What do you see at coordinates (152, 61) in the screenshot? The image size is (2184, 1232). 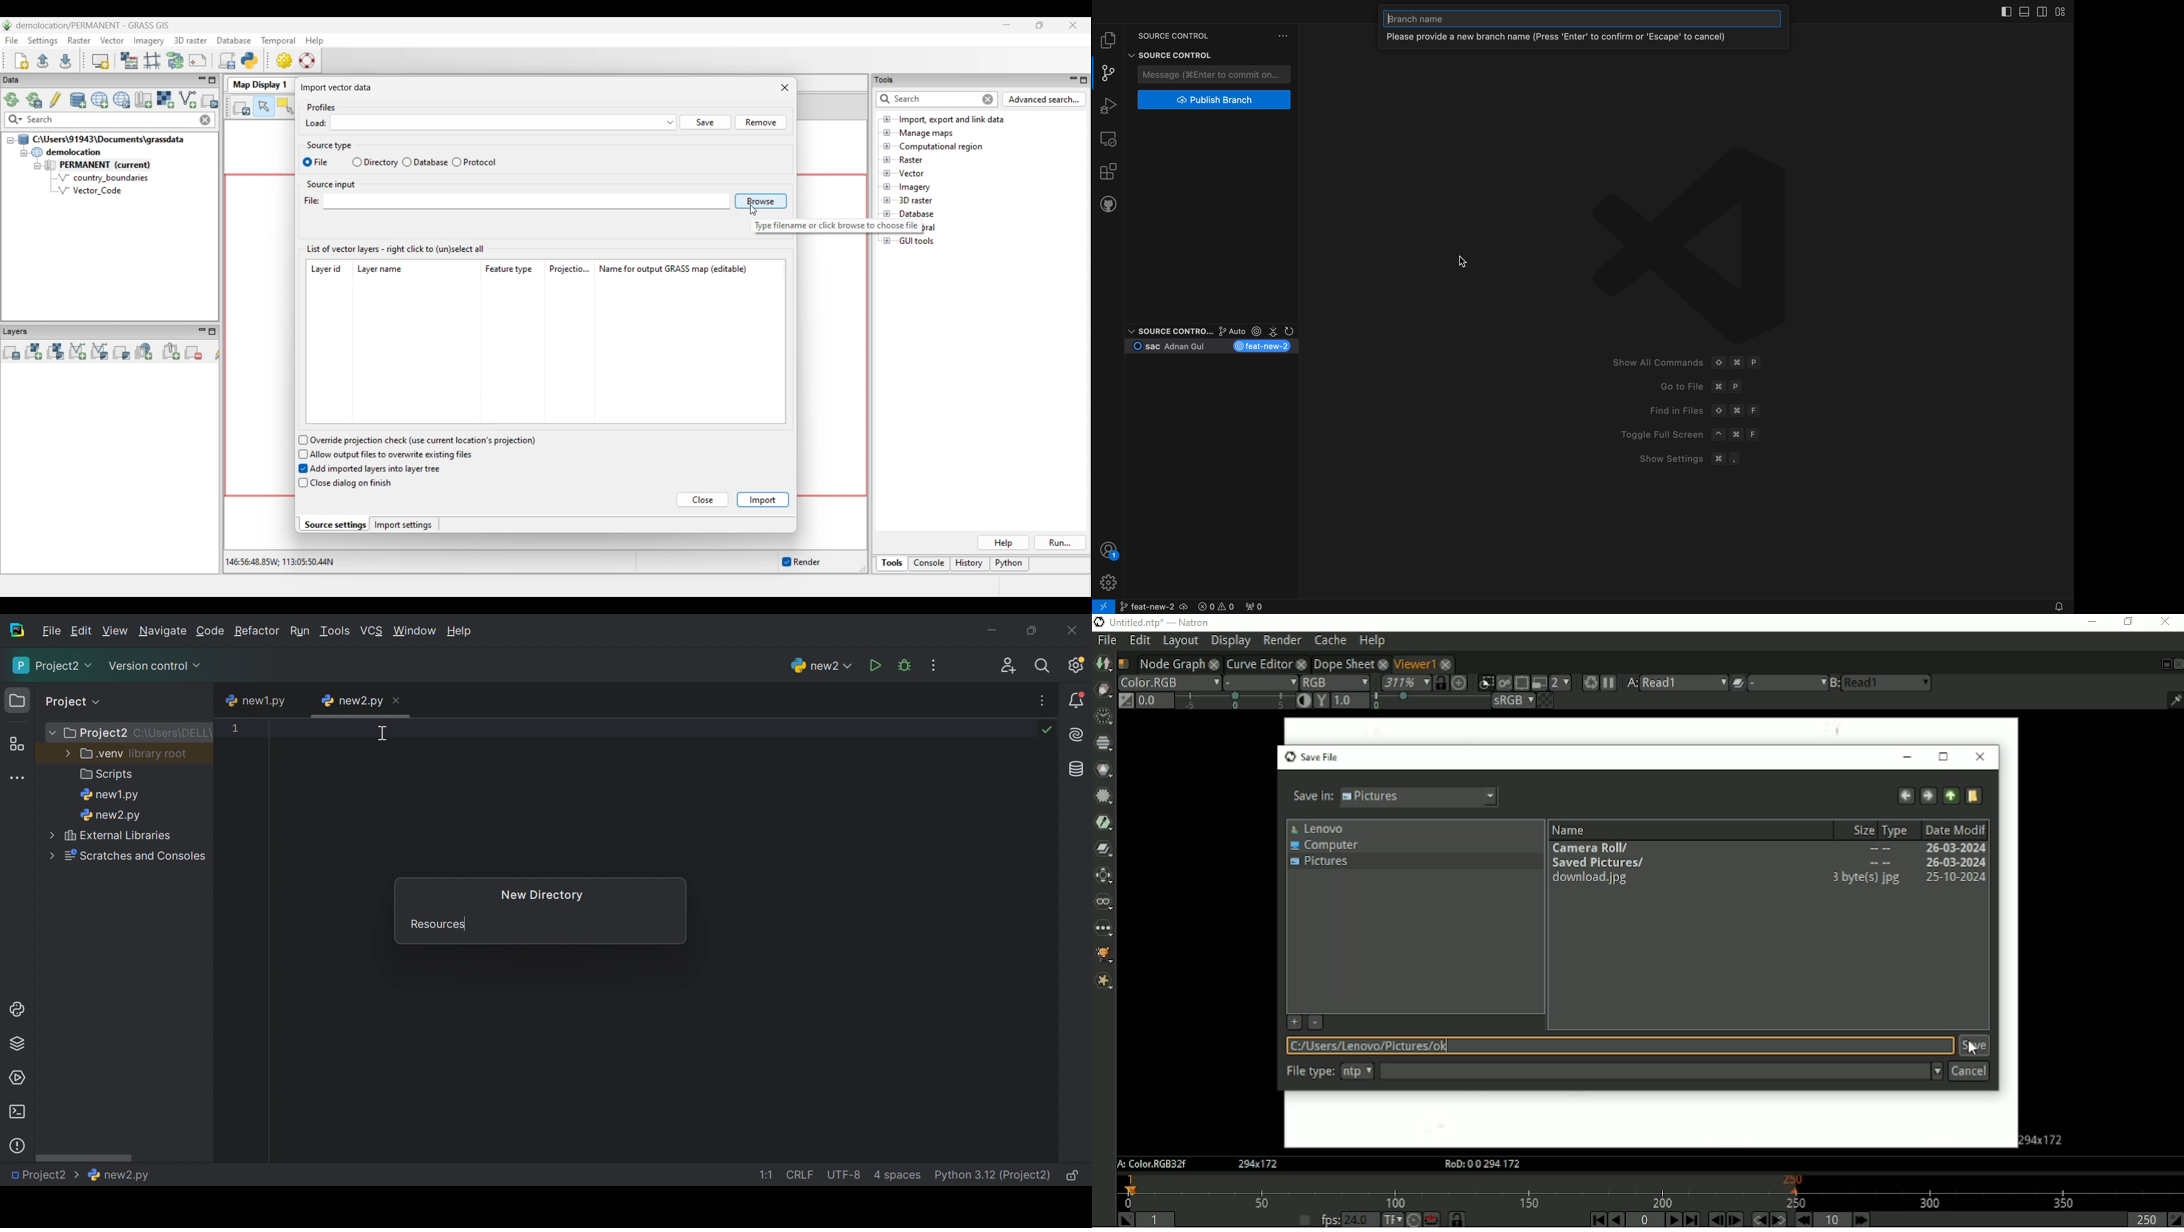 I see `Georectifier` at bounding box center [152, 61].